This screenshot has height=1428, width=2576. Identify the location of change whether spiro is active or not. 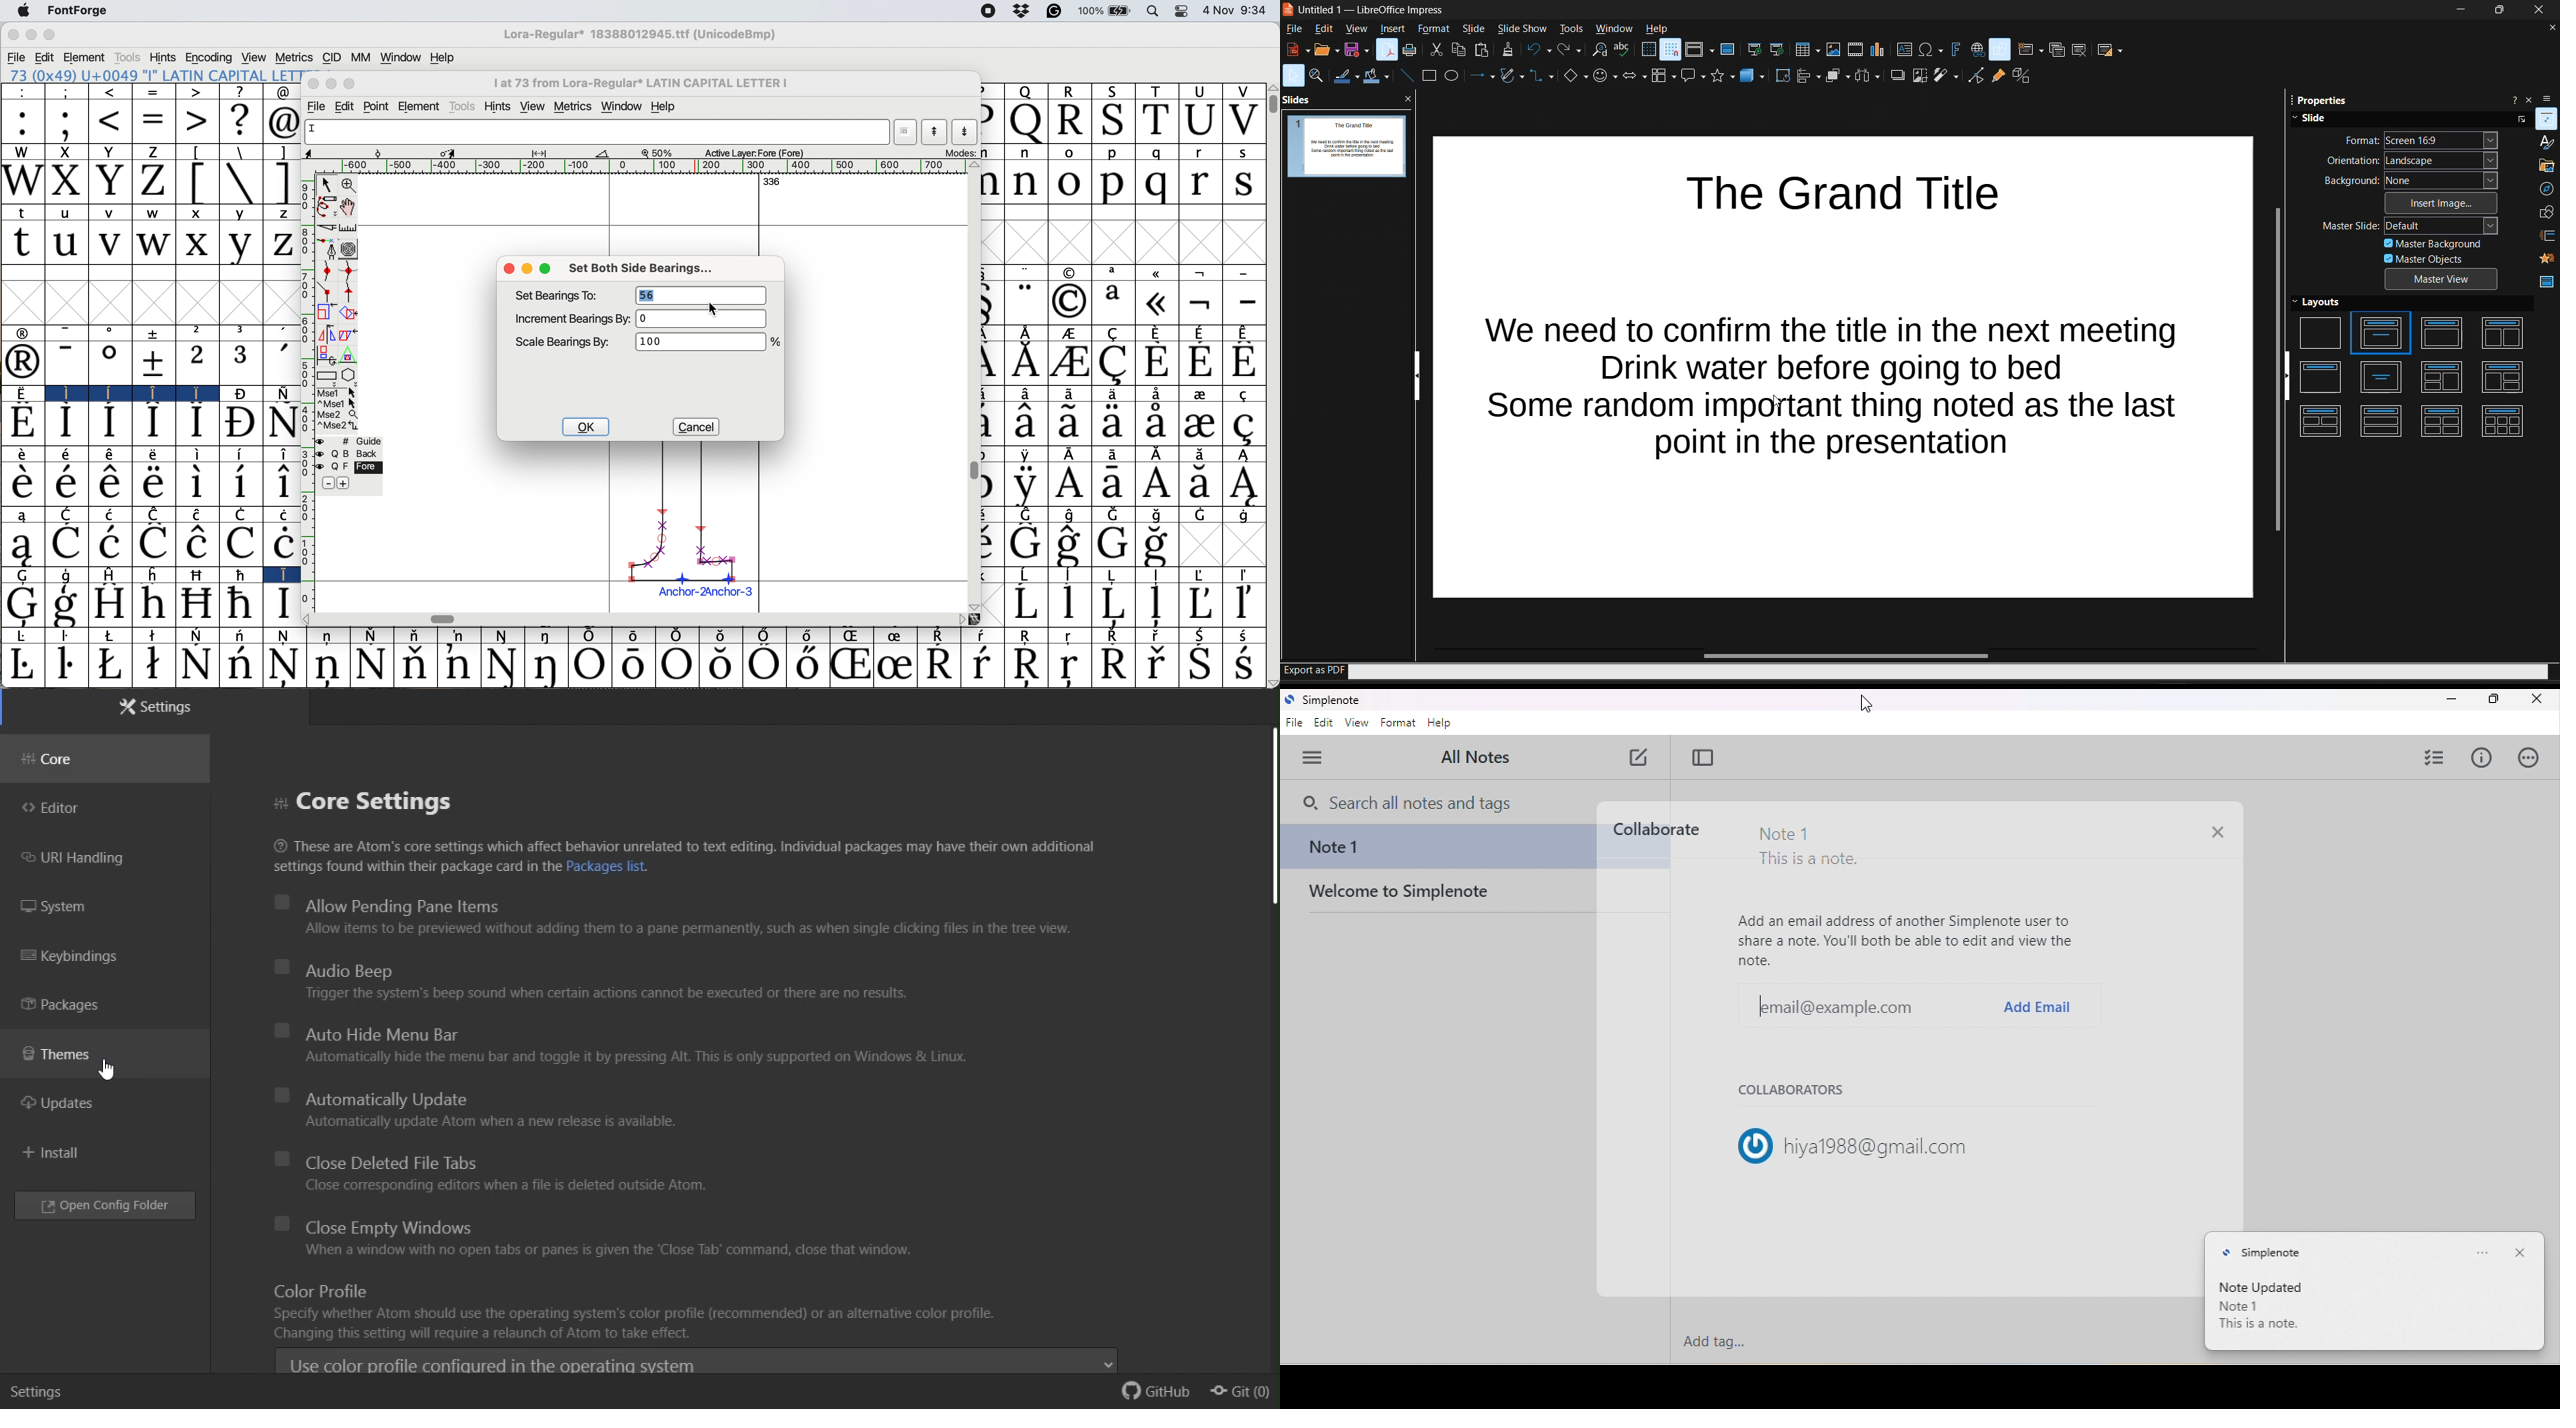
(350, 249).